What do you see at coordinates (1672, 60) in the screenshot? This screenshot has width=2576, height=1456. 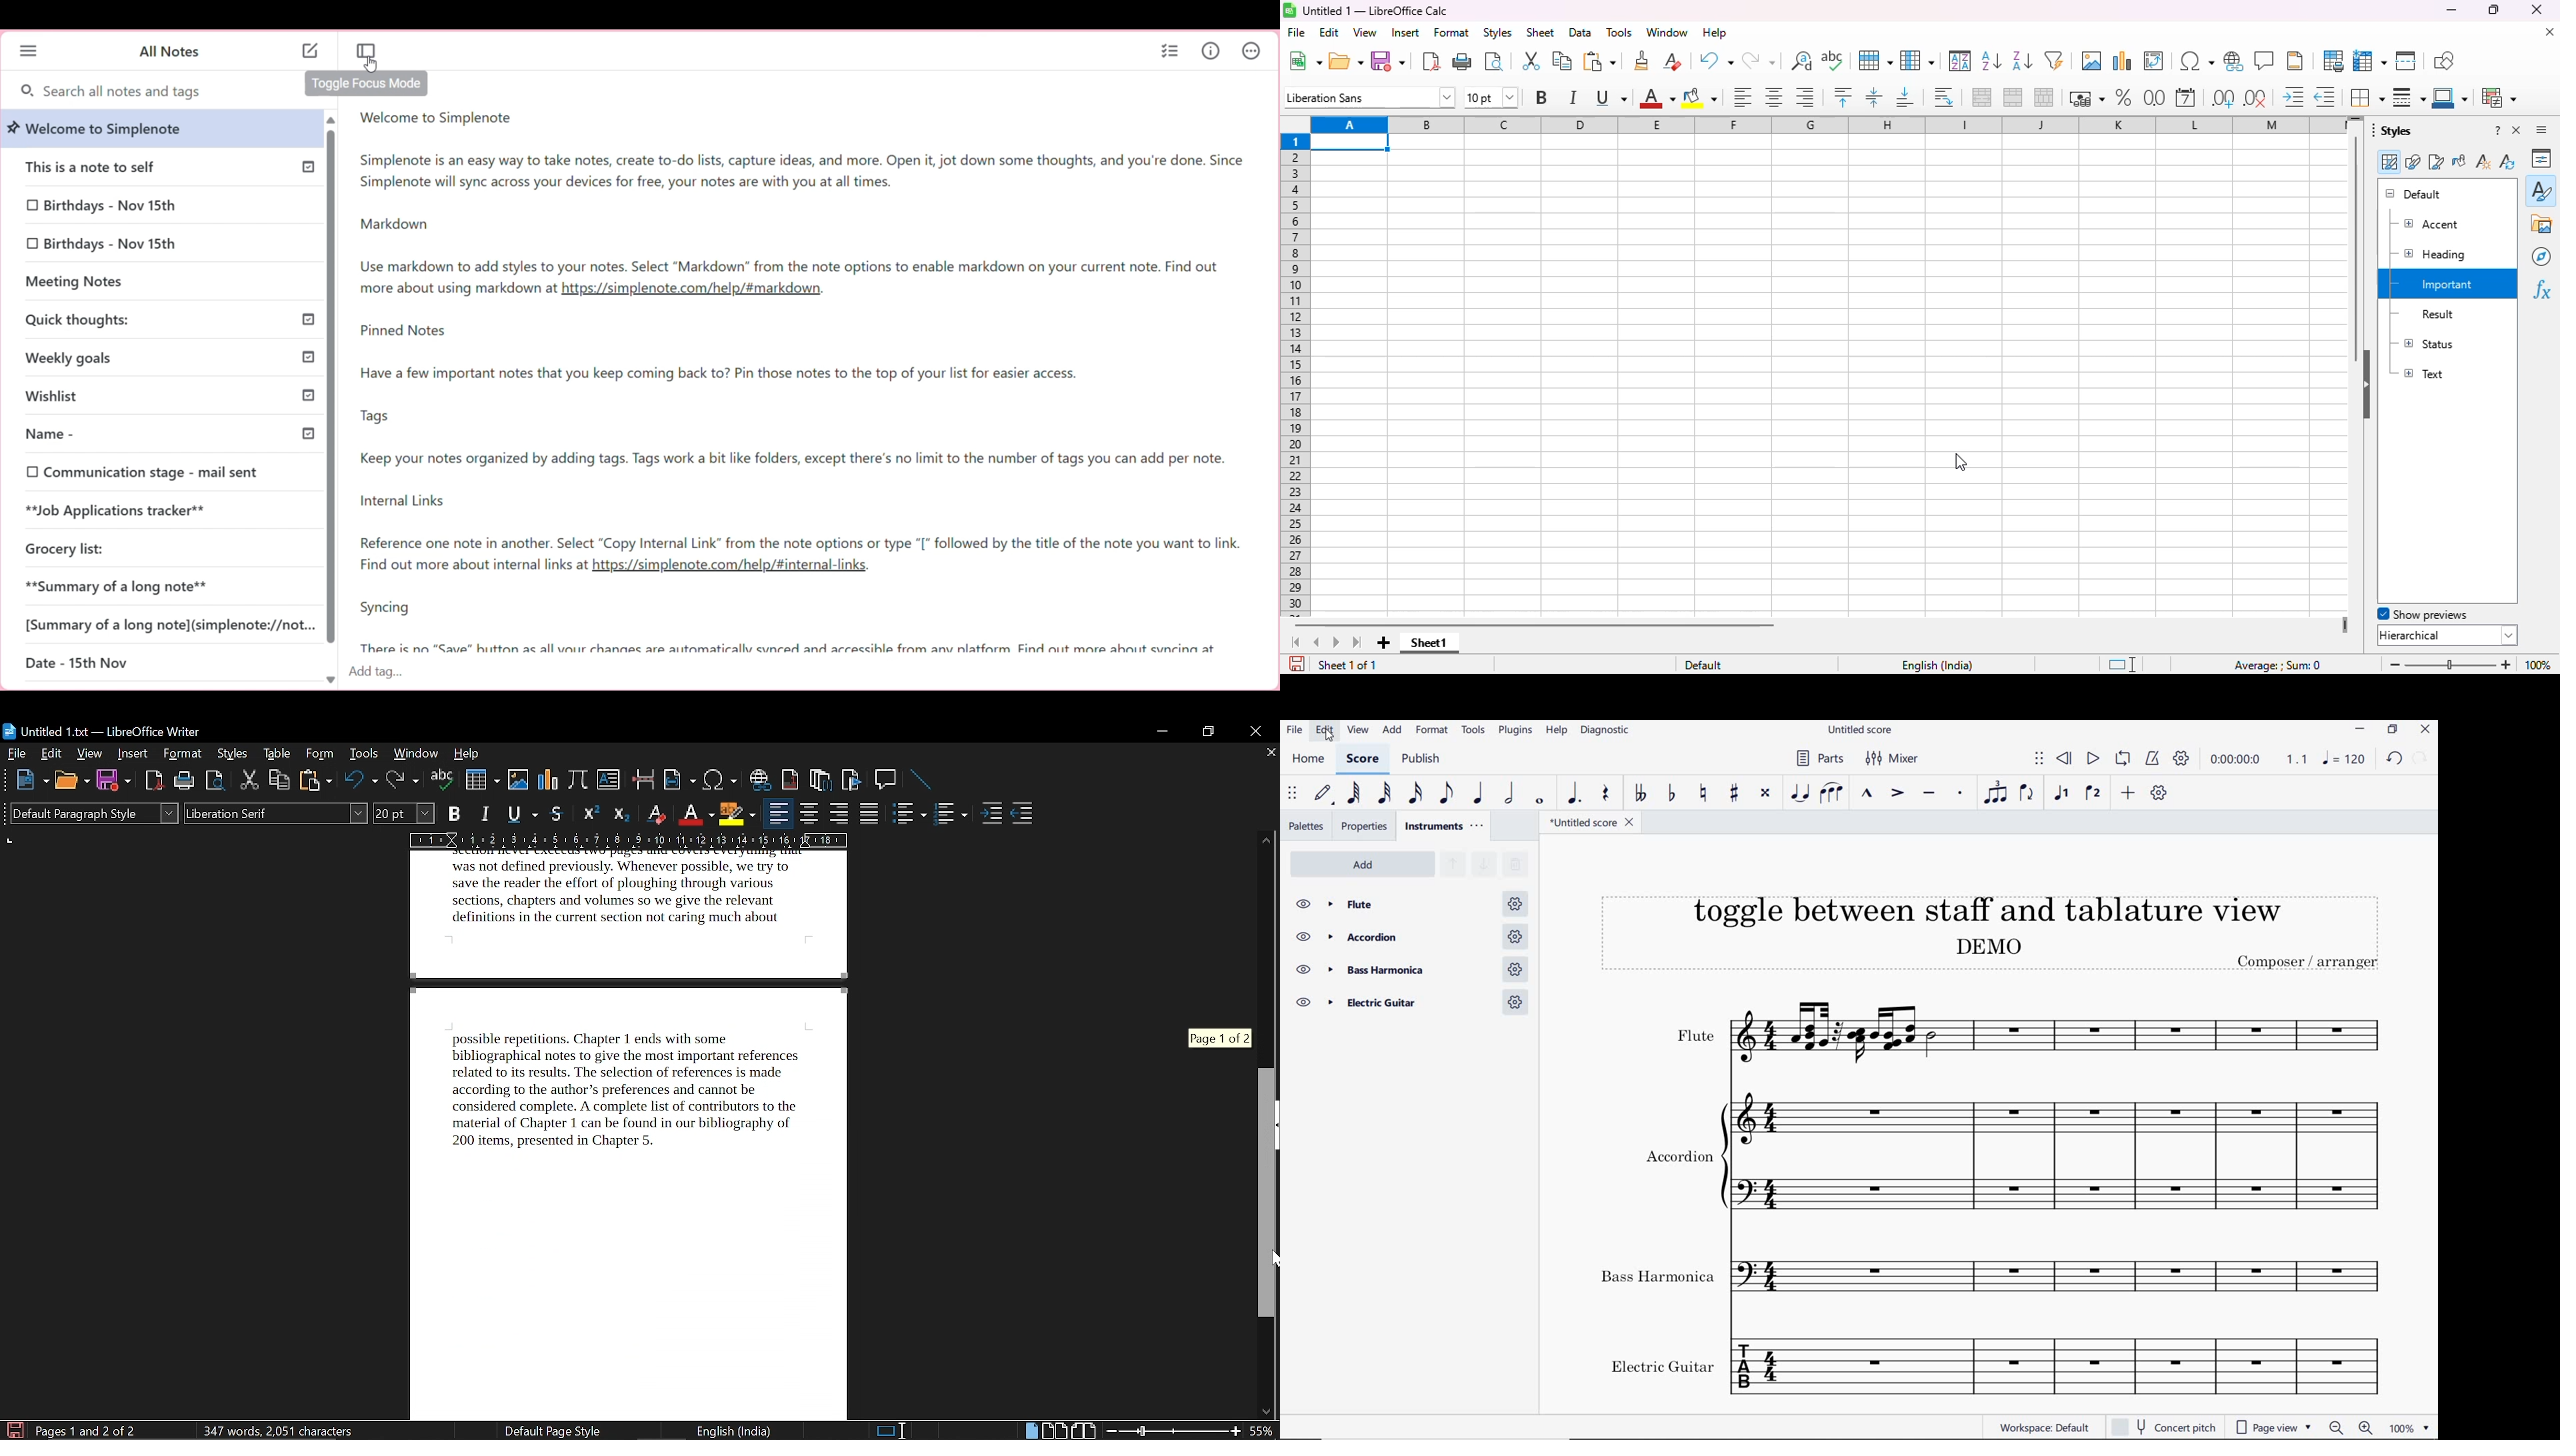 I see `clear direct formatting` at bounding box center [1672, 60].